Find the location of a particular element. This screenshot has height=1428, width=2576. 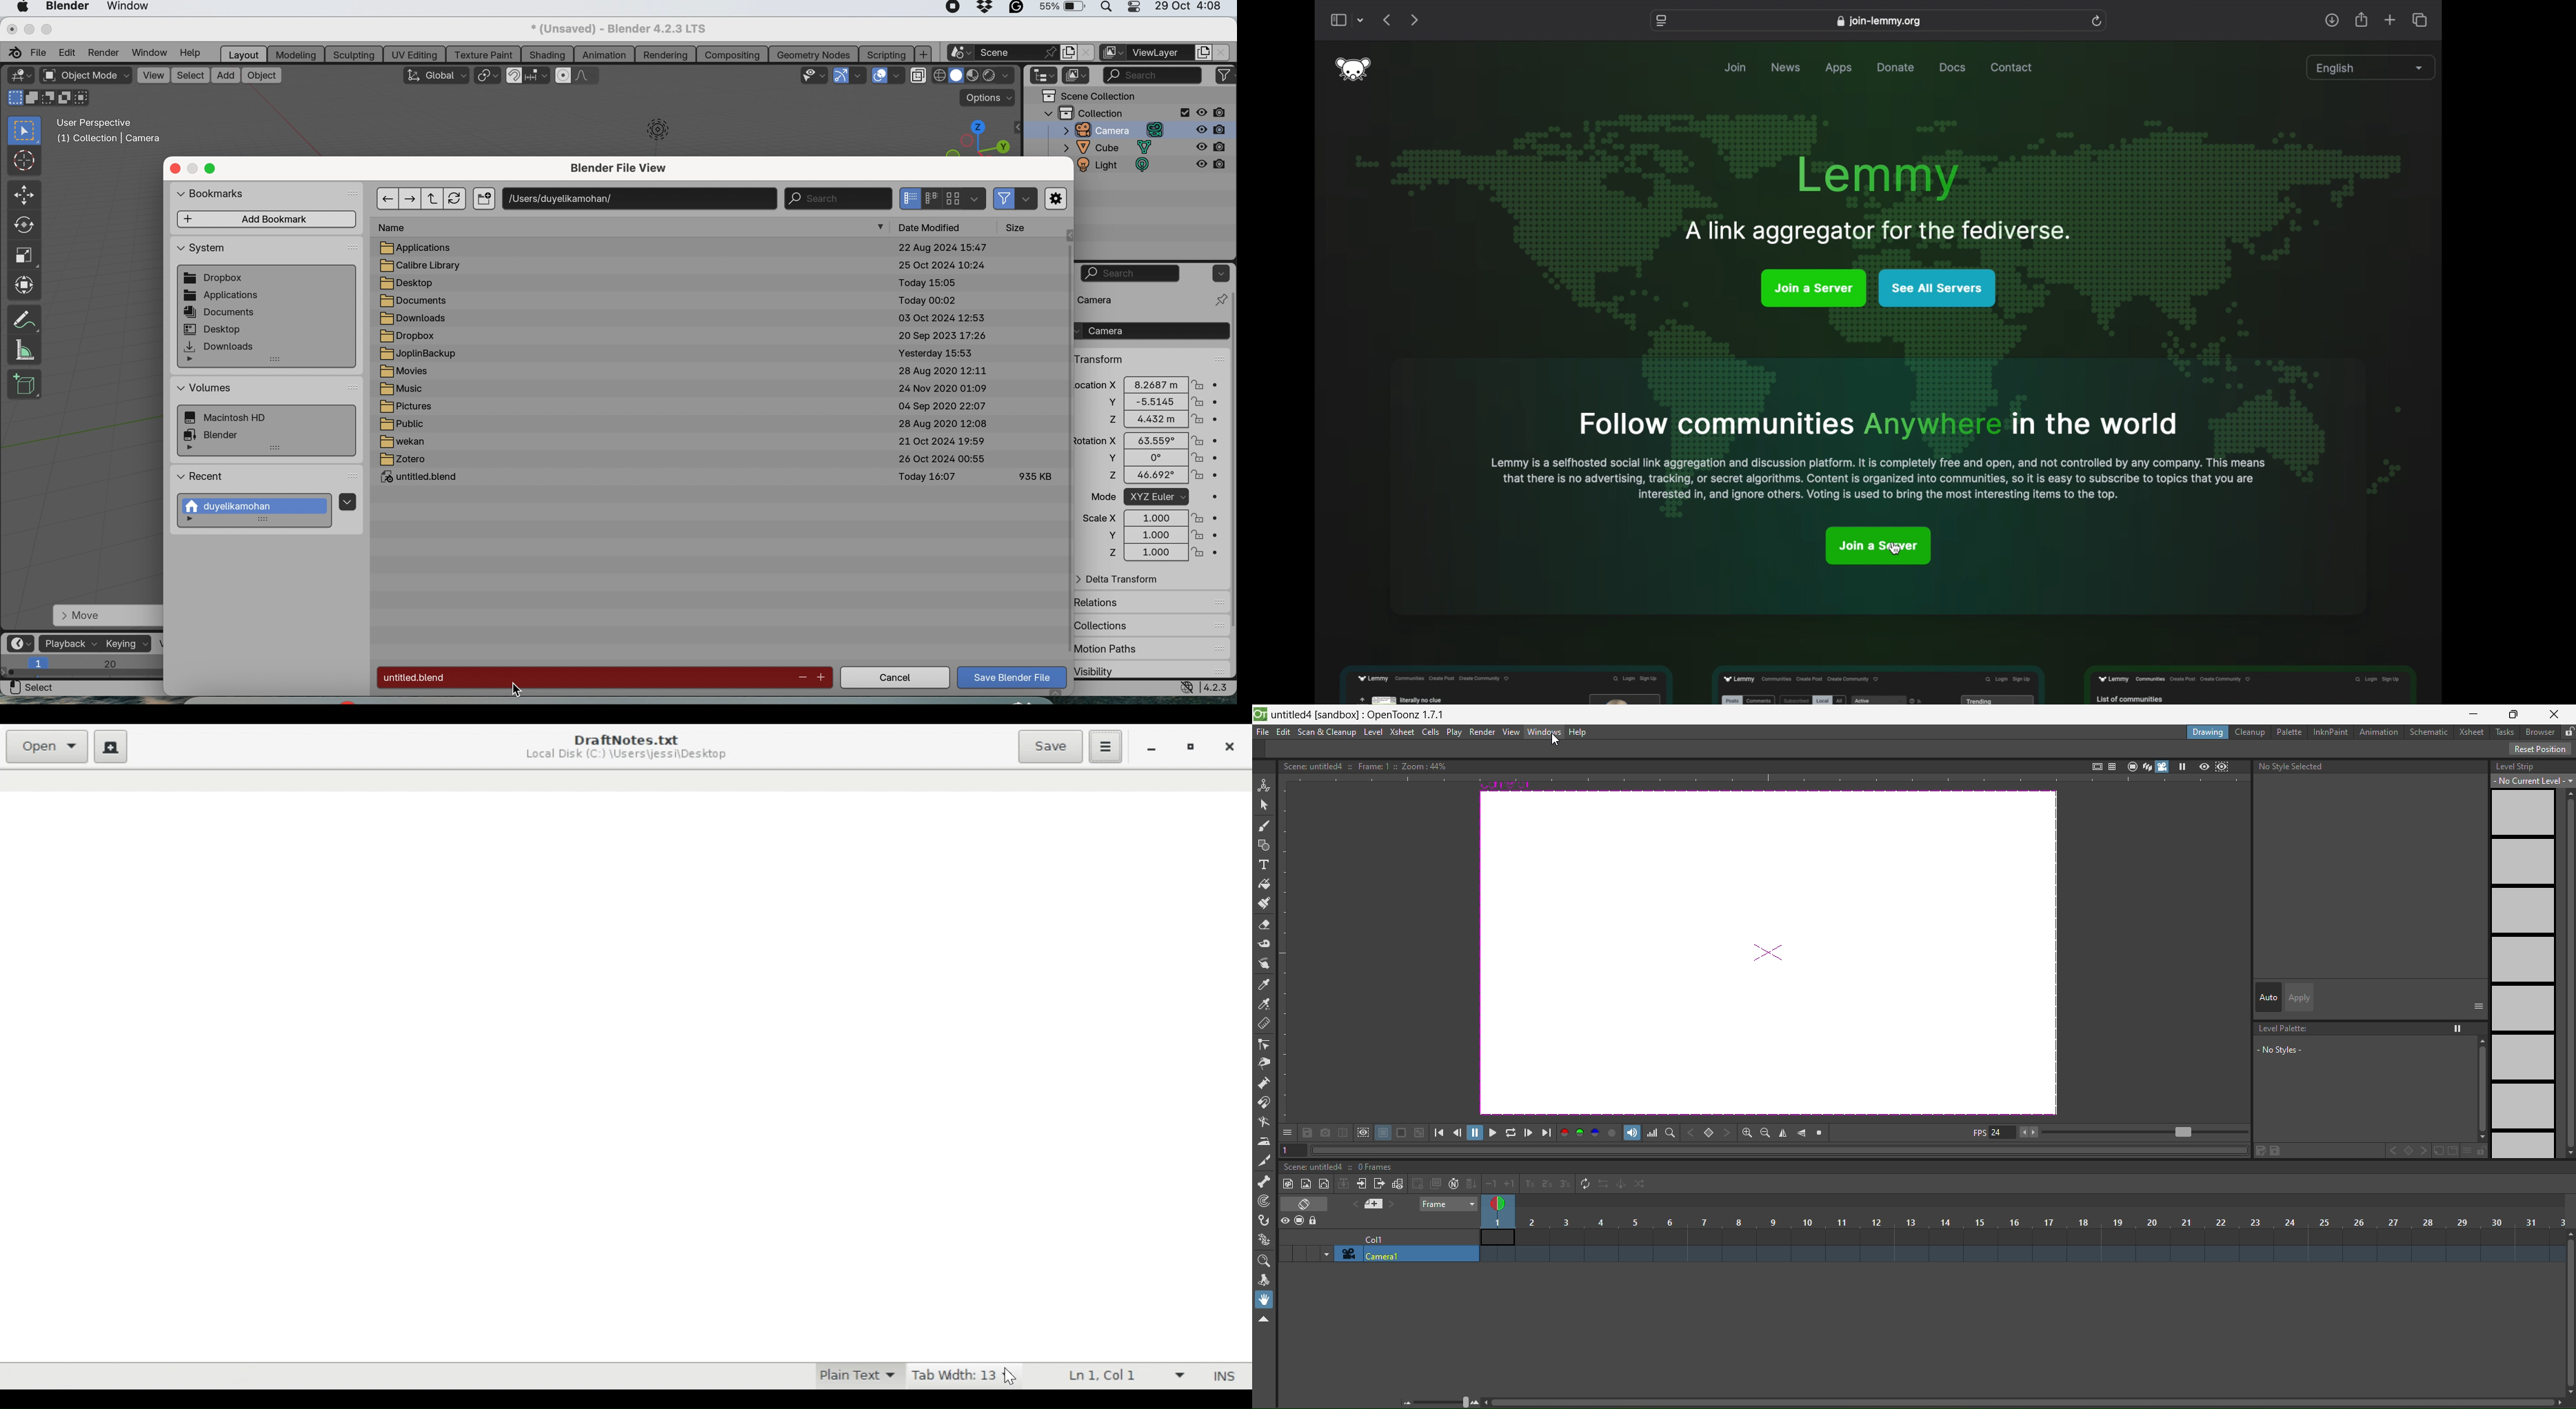

share is located at coordinates (2332, 20).